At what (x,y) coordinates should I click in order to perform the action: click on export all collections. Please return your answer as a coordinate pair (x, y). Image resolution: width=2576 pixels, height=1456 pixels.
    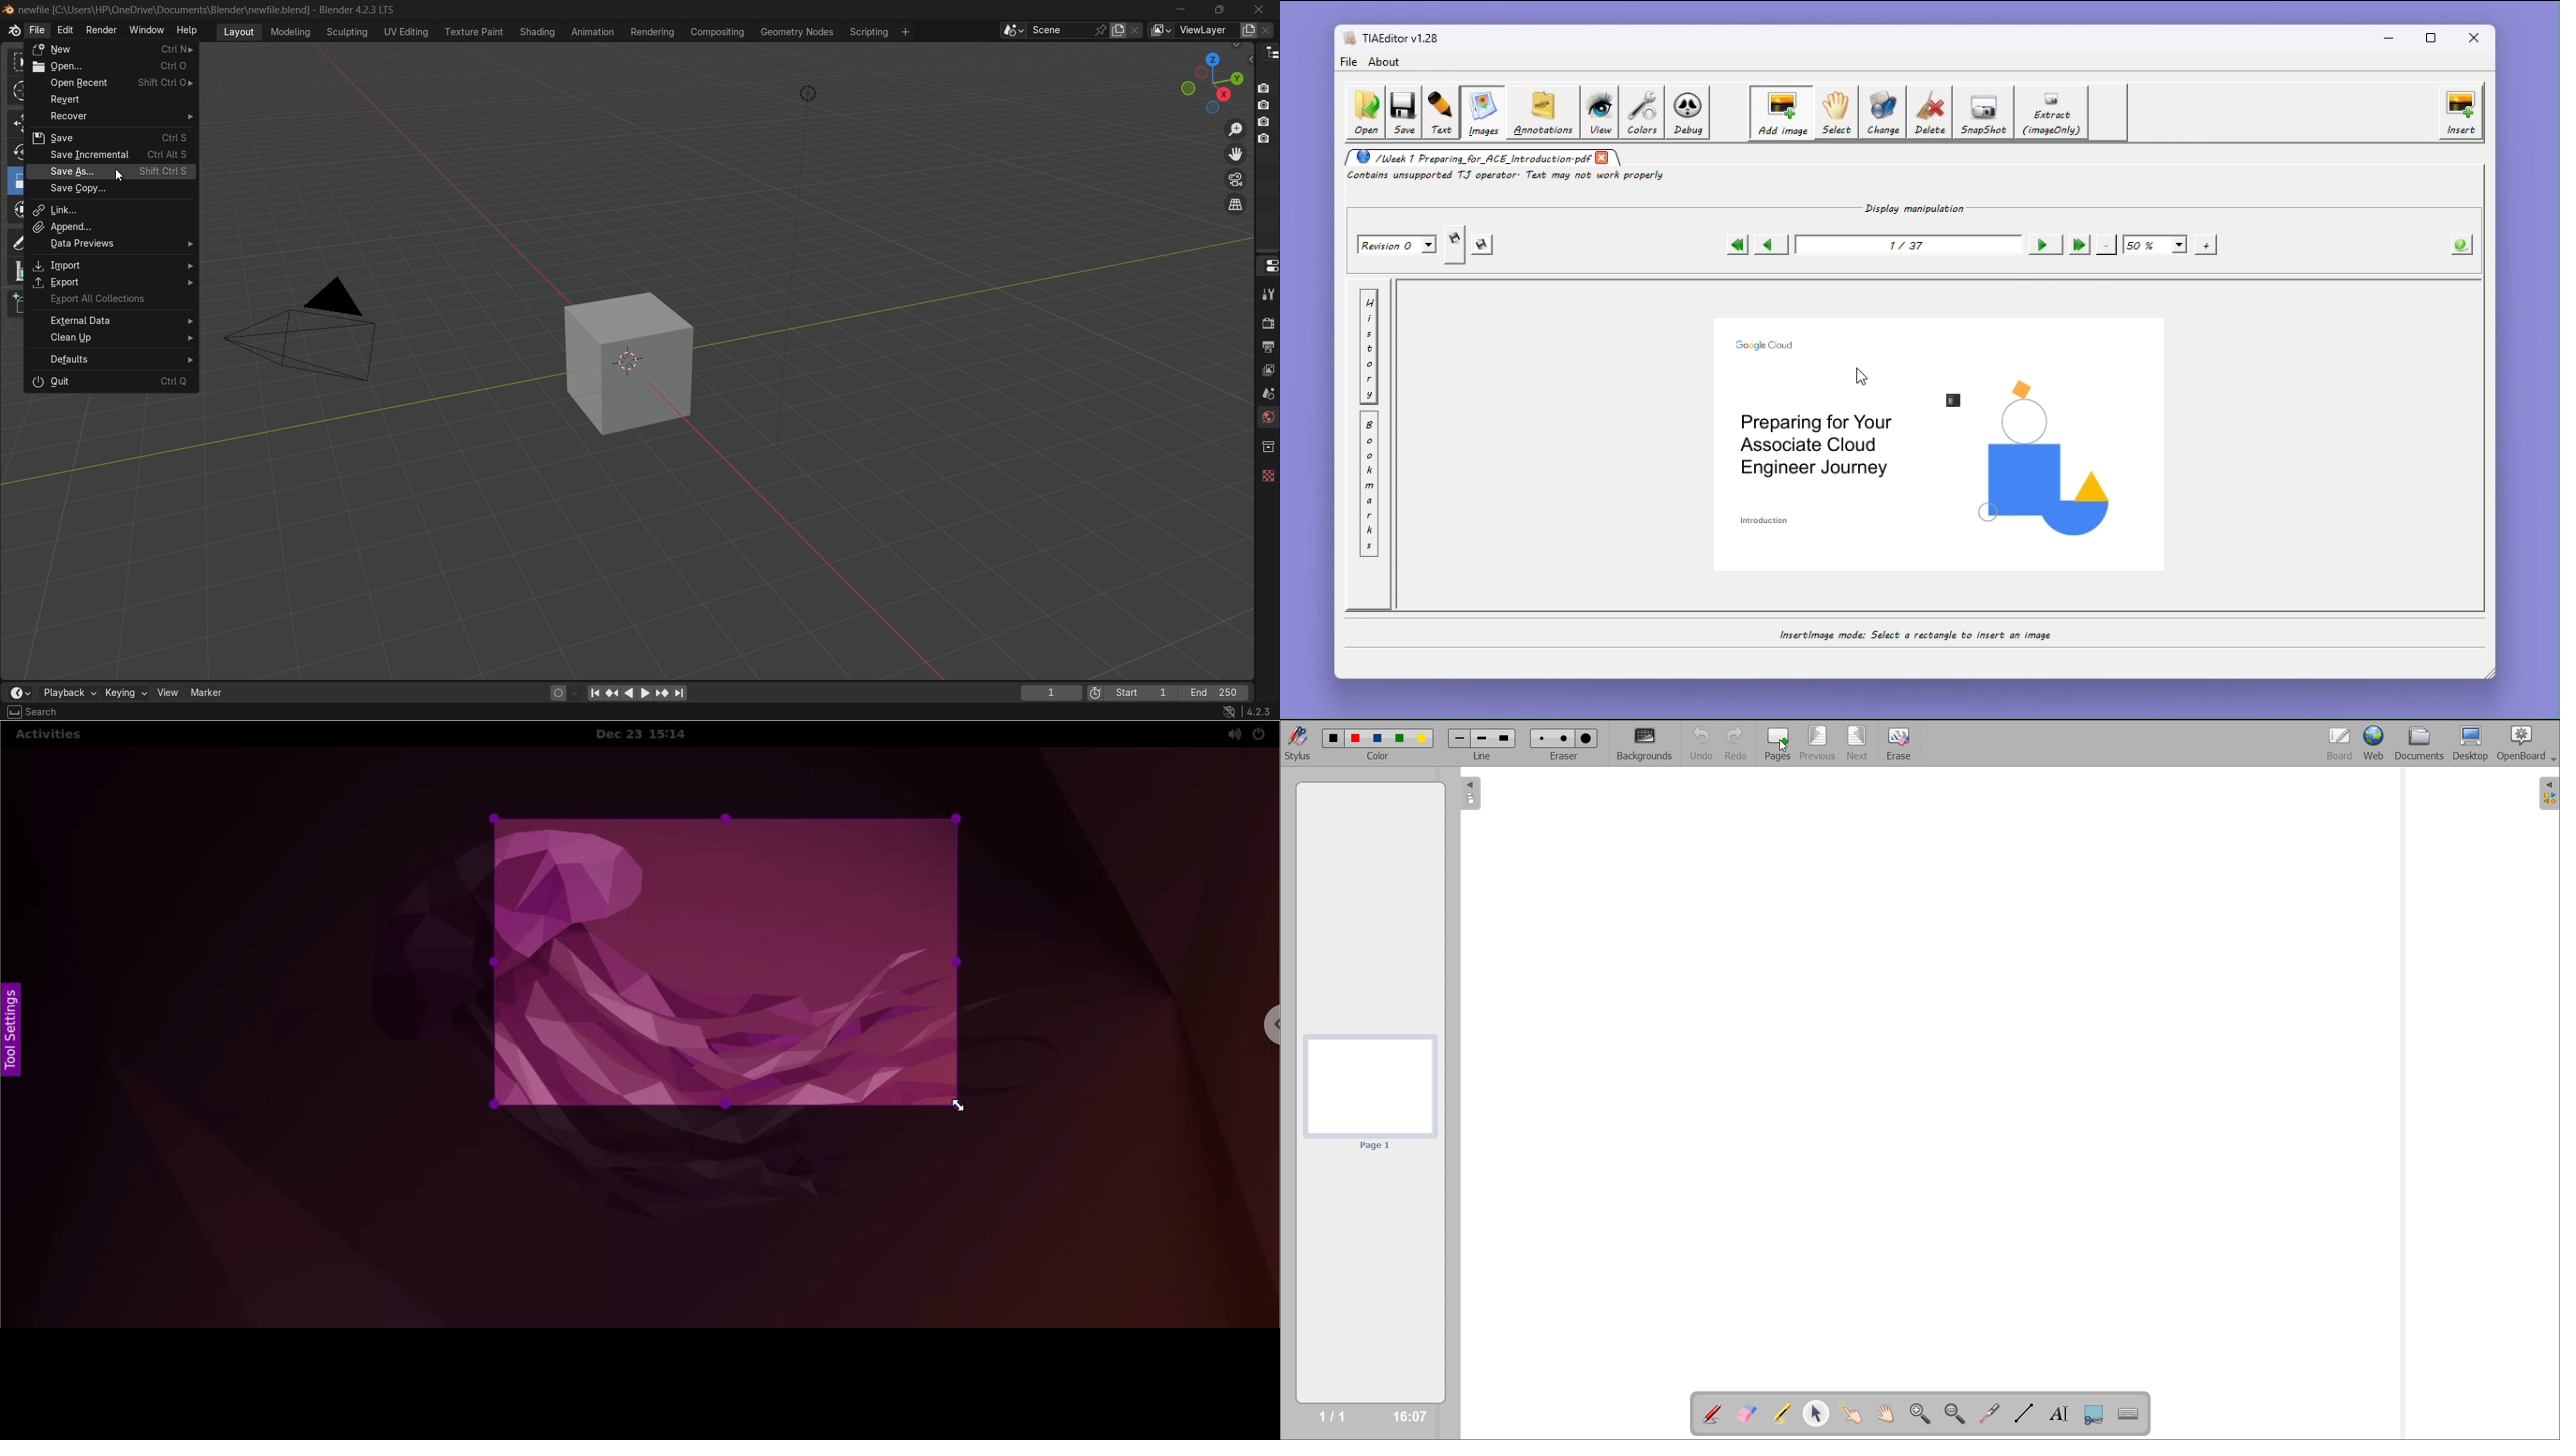
    Looking at the image, I should click on (113, 301).